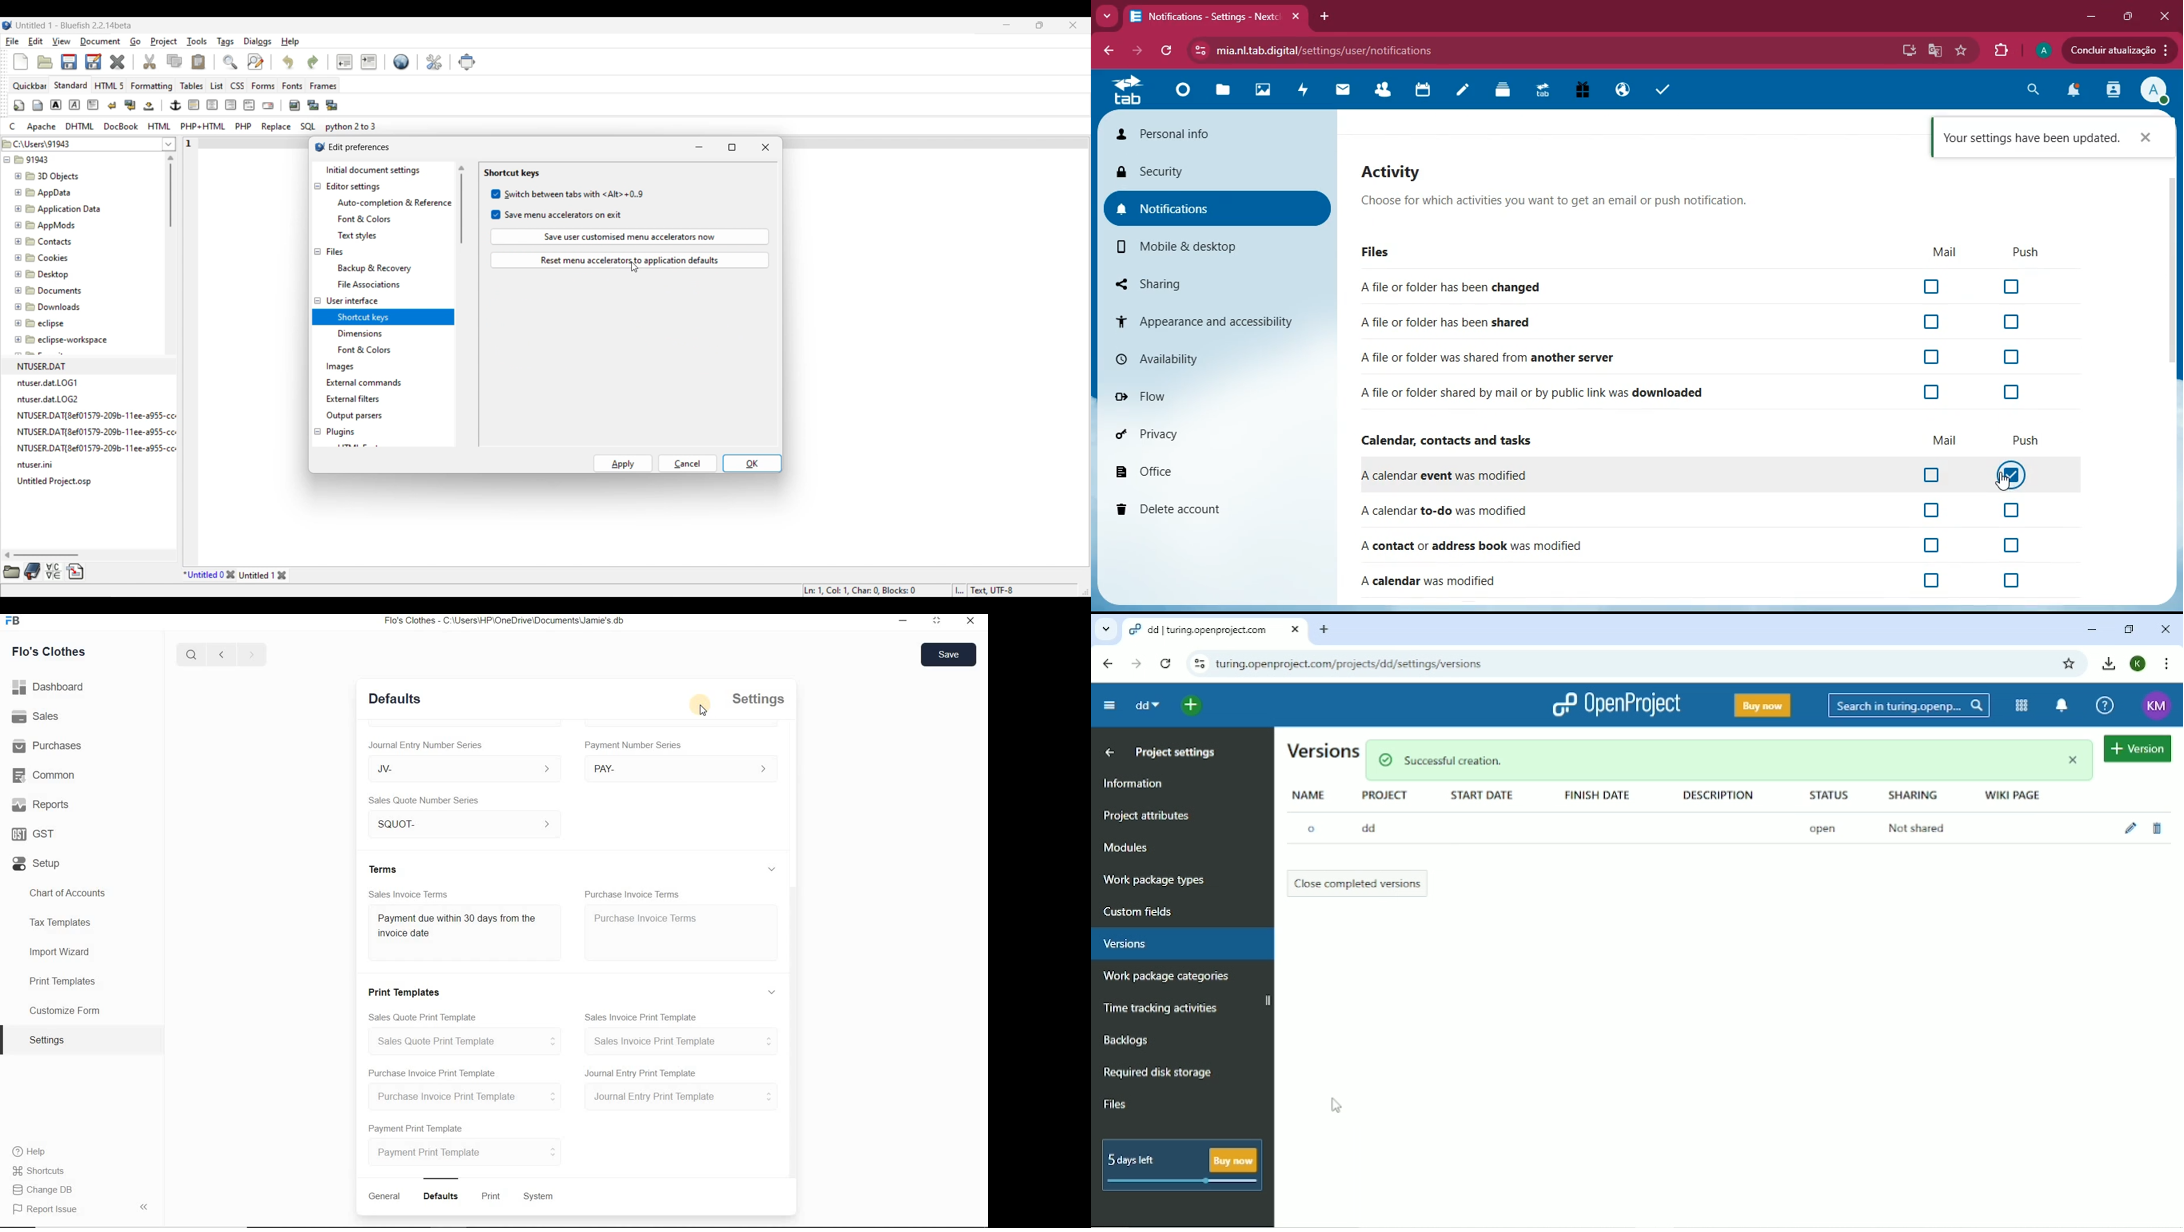 This screenshot has width=2184, height=1232. I want to click on Setup, so click(37, 863).